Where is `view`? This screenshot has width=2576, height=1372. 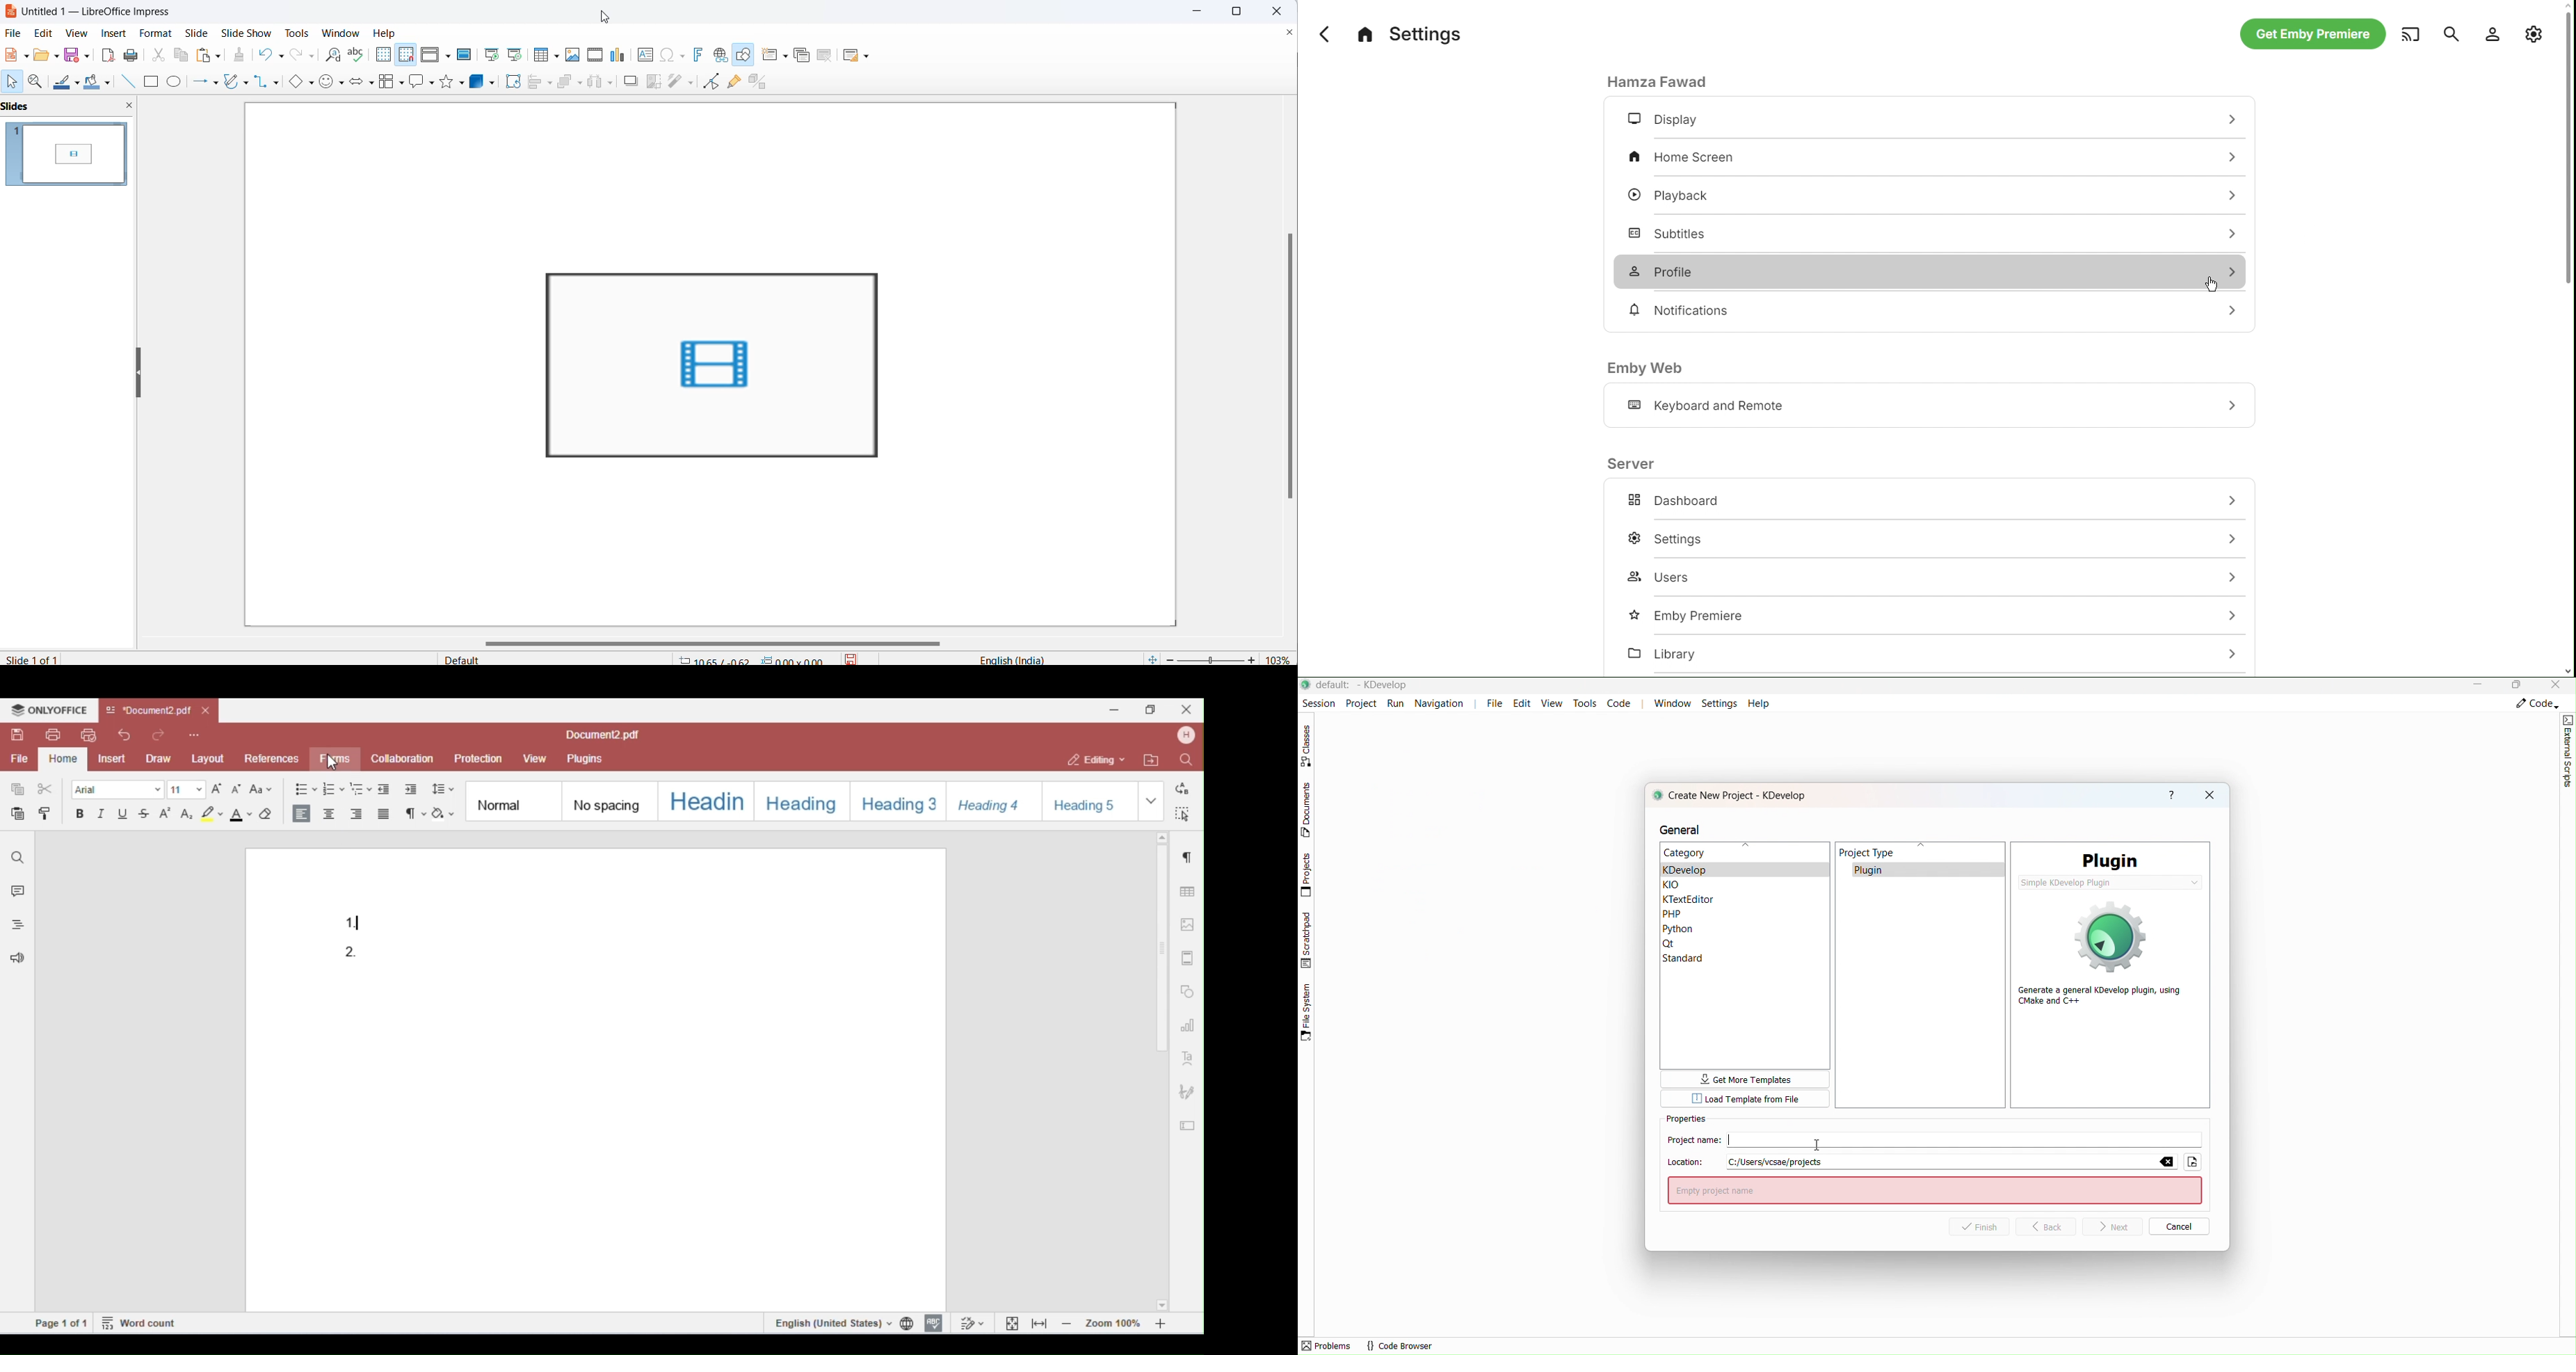 view is located at coordinates (79, 32).